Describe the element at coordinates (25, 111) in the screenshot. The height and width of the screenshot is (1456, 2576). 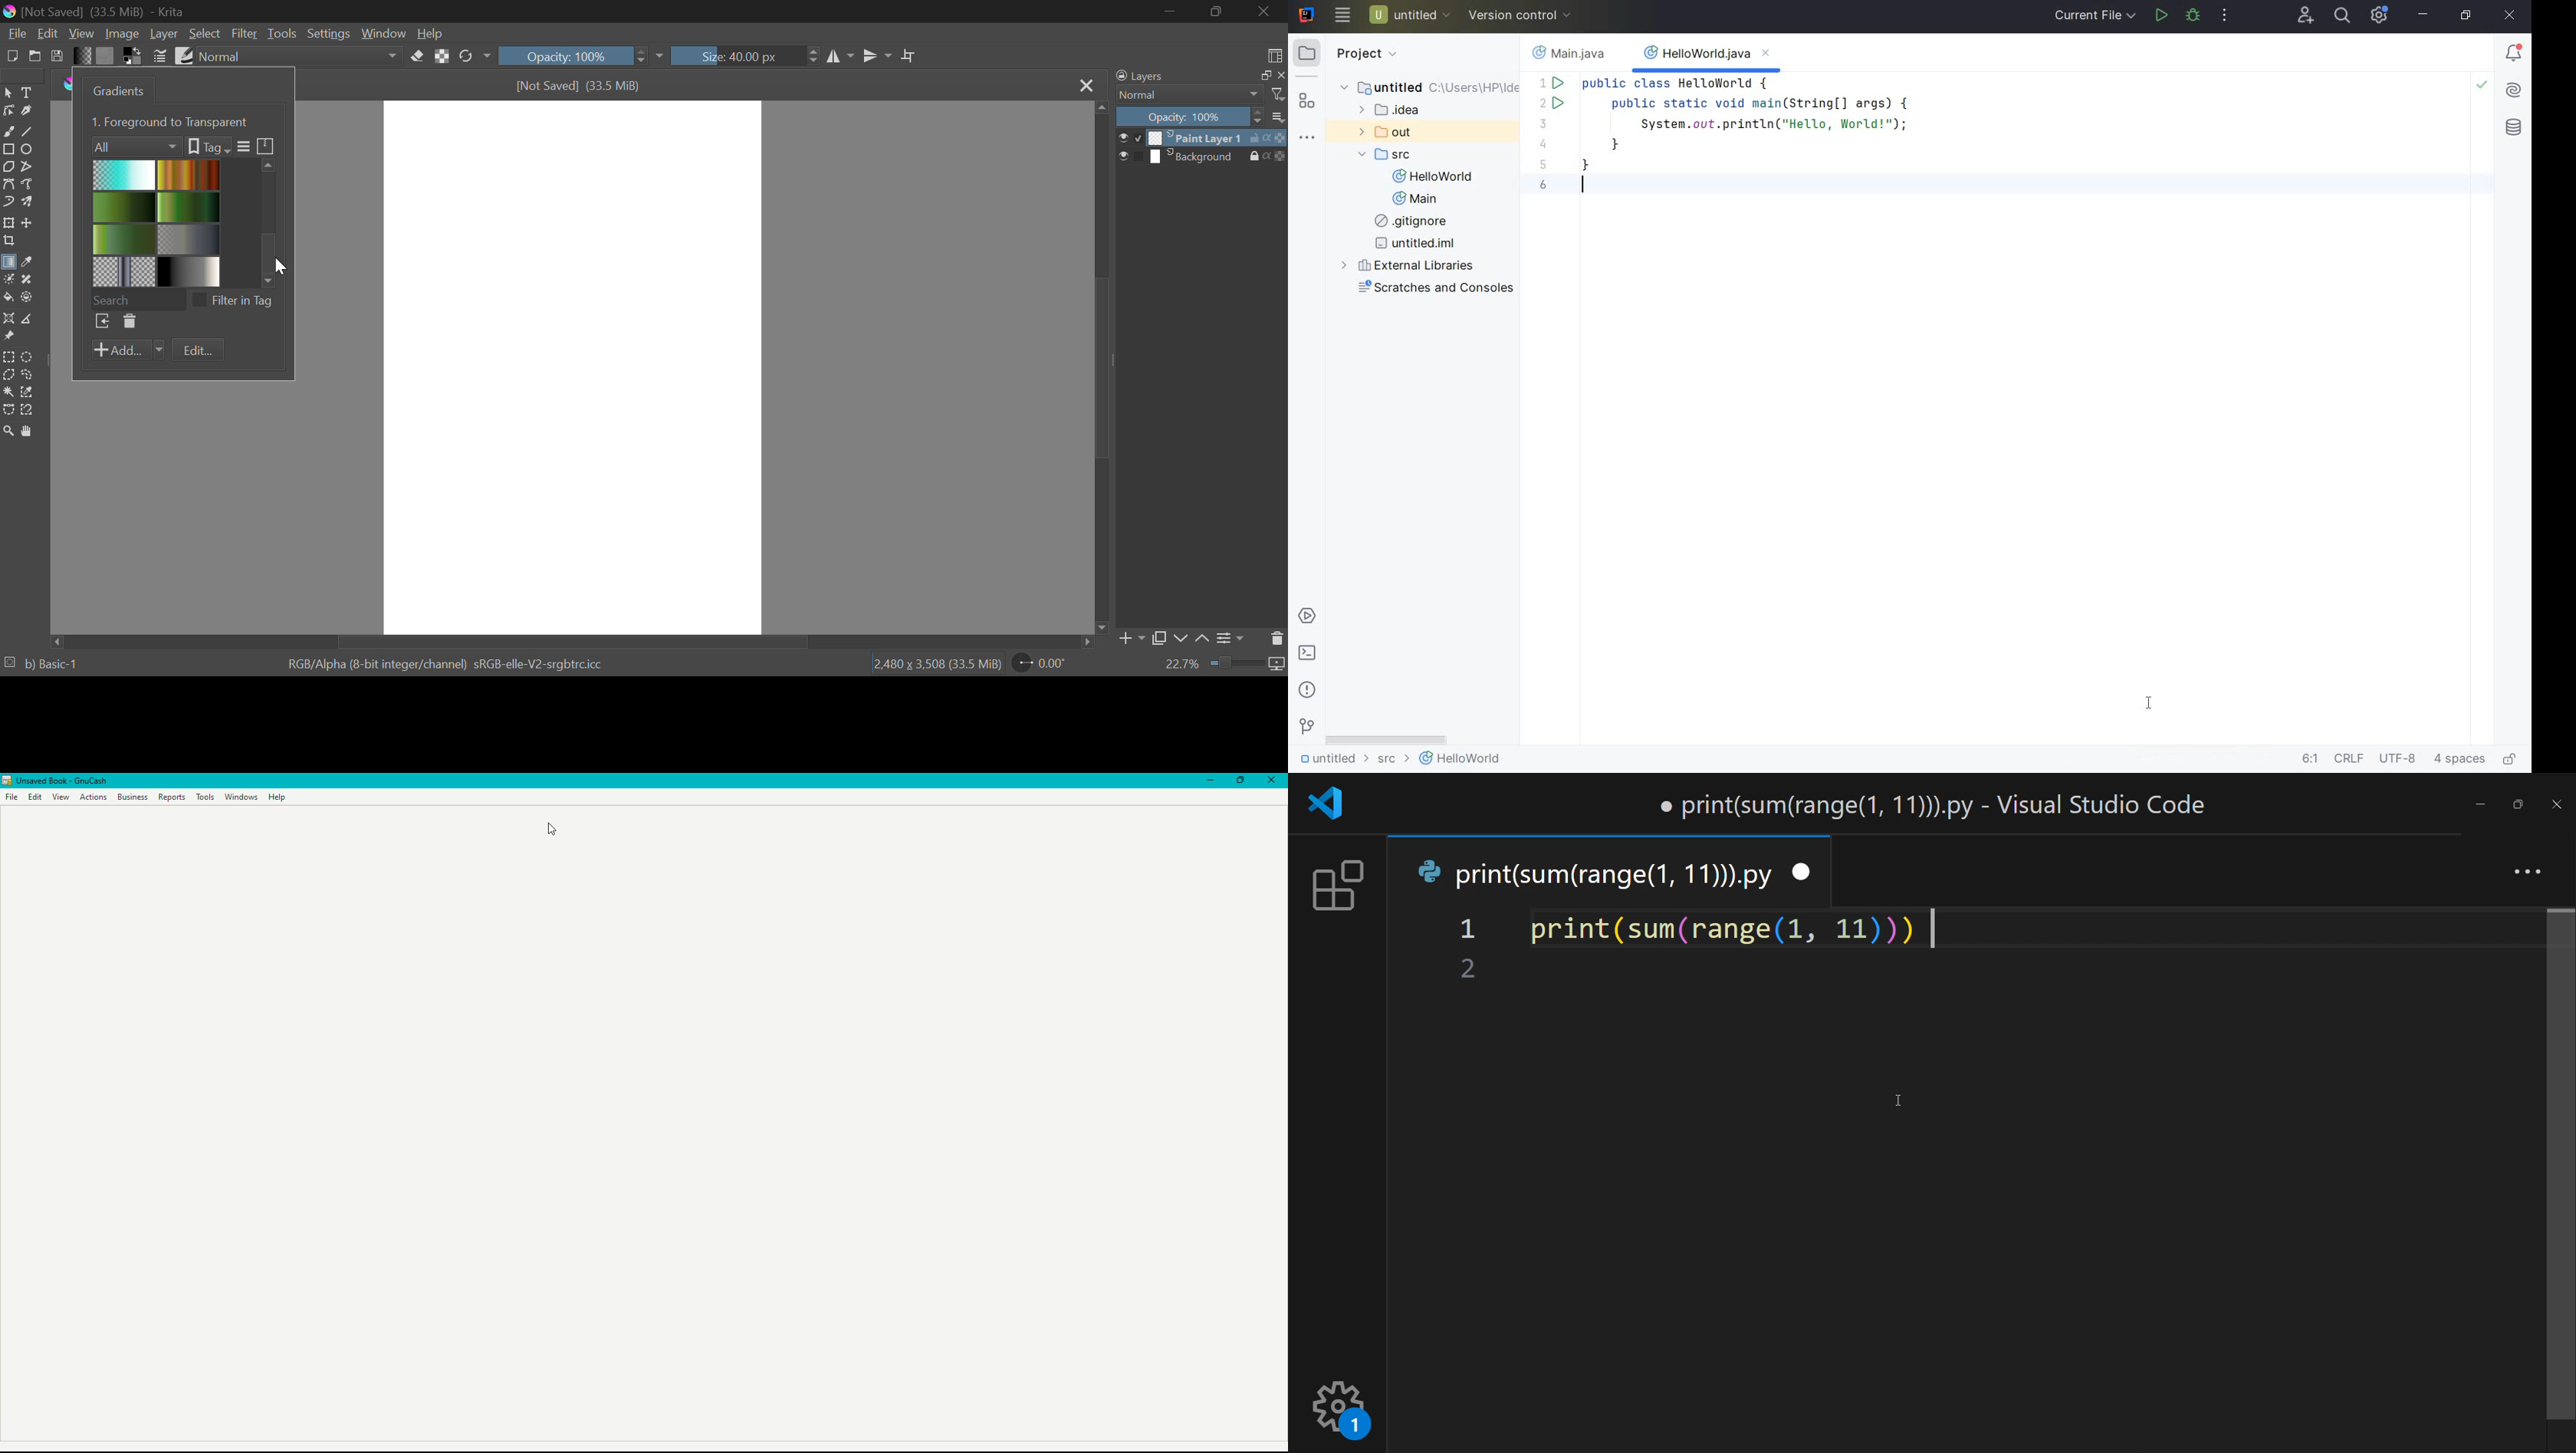
I see `Calligraphic Line` at that location.